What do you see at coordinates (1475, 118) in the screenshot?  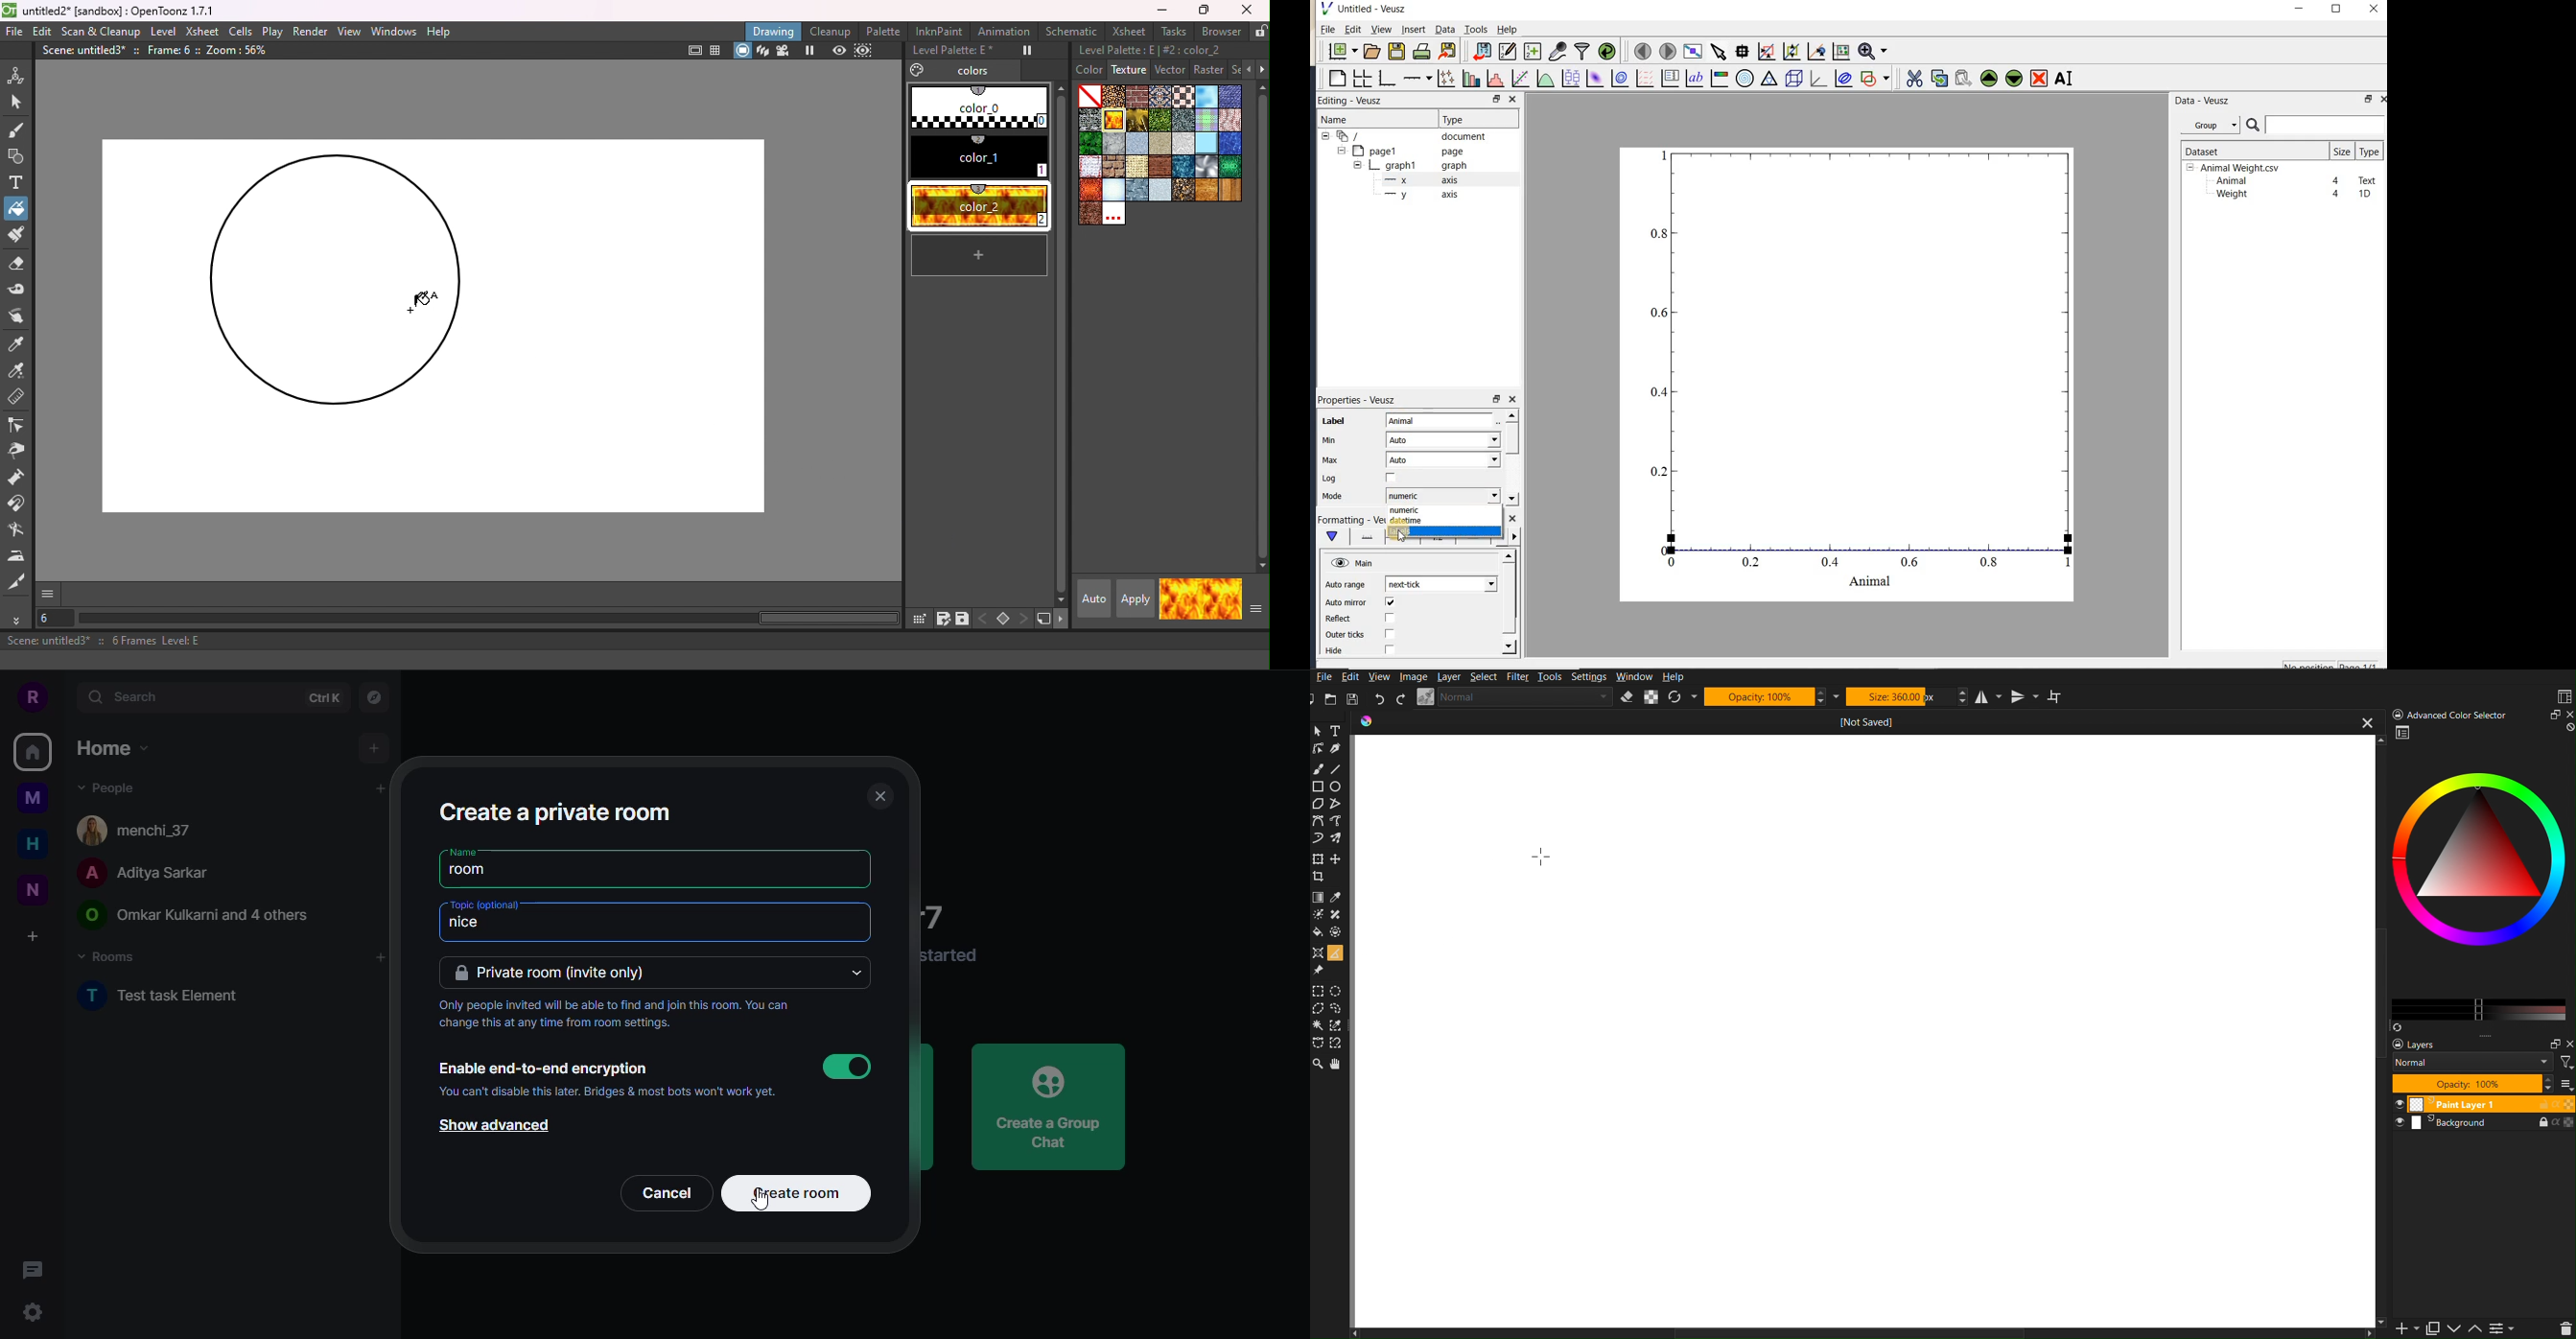 I see `Type` at bounding box center [1475, 118].